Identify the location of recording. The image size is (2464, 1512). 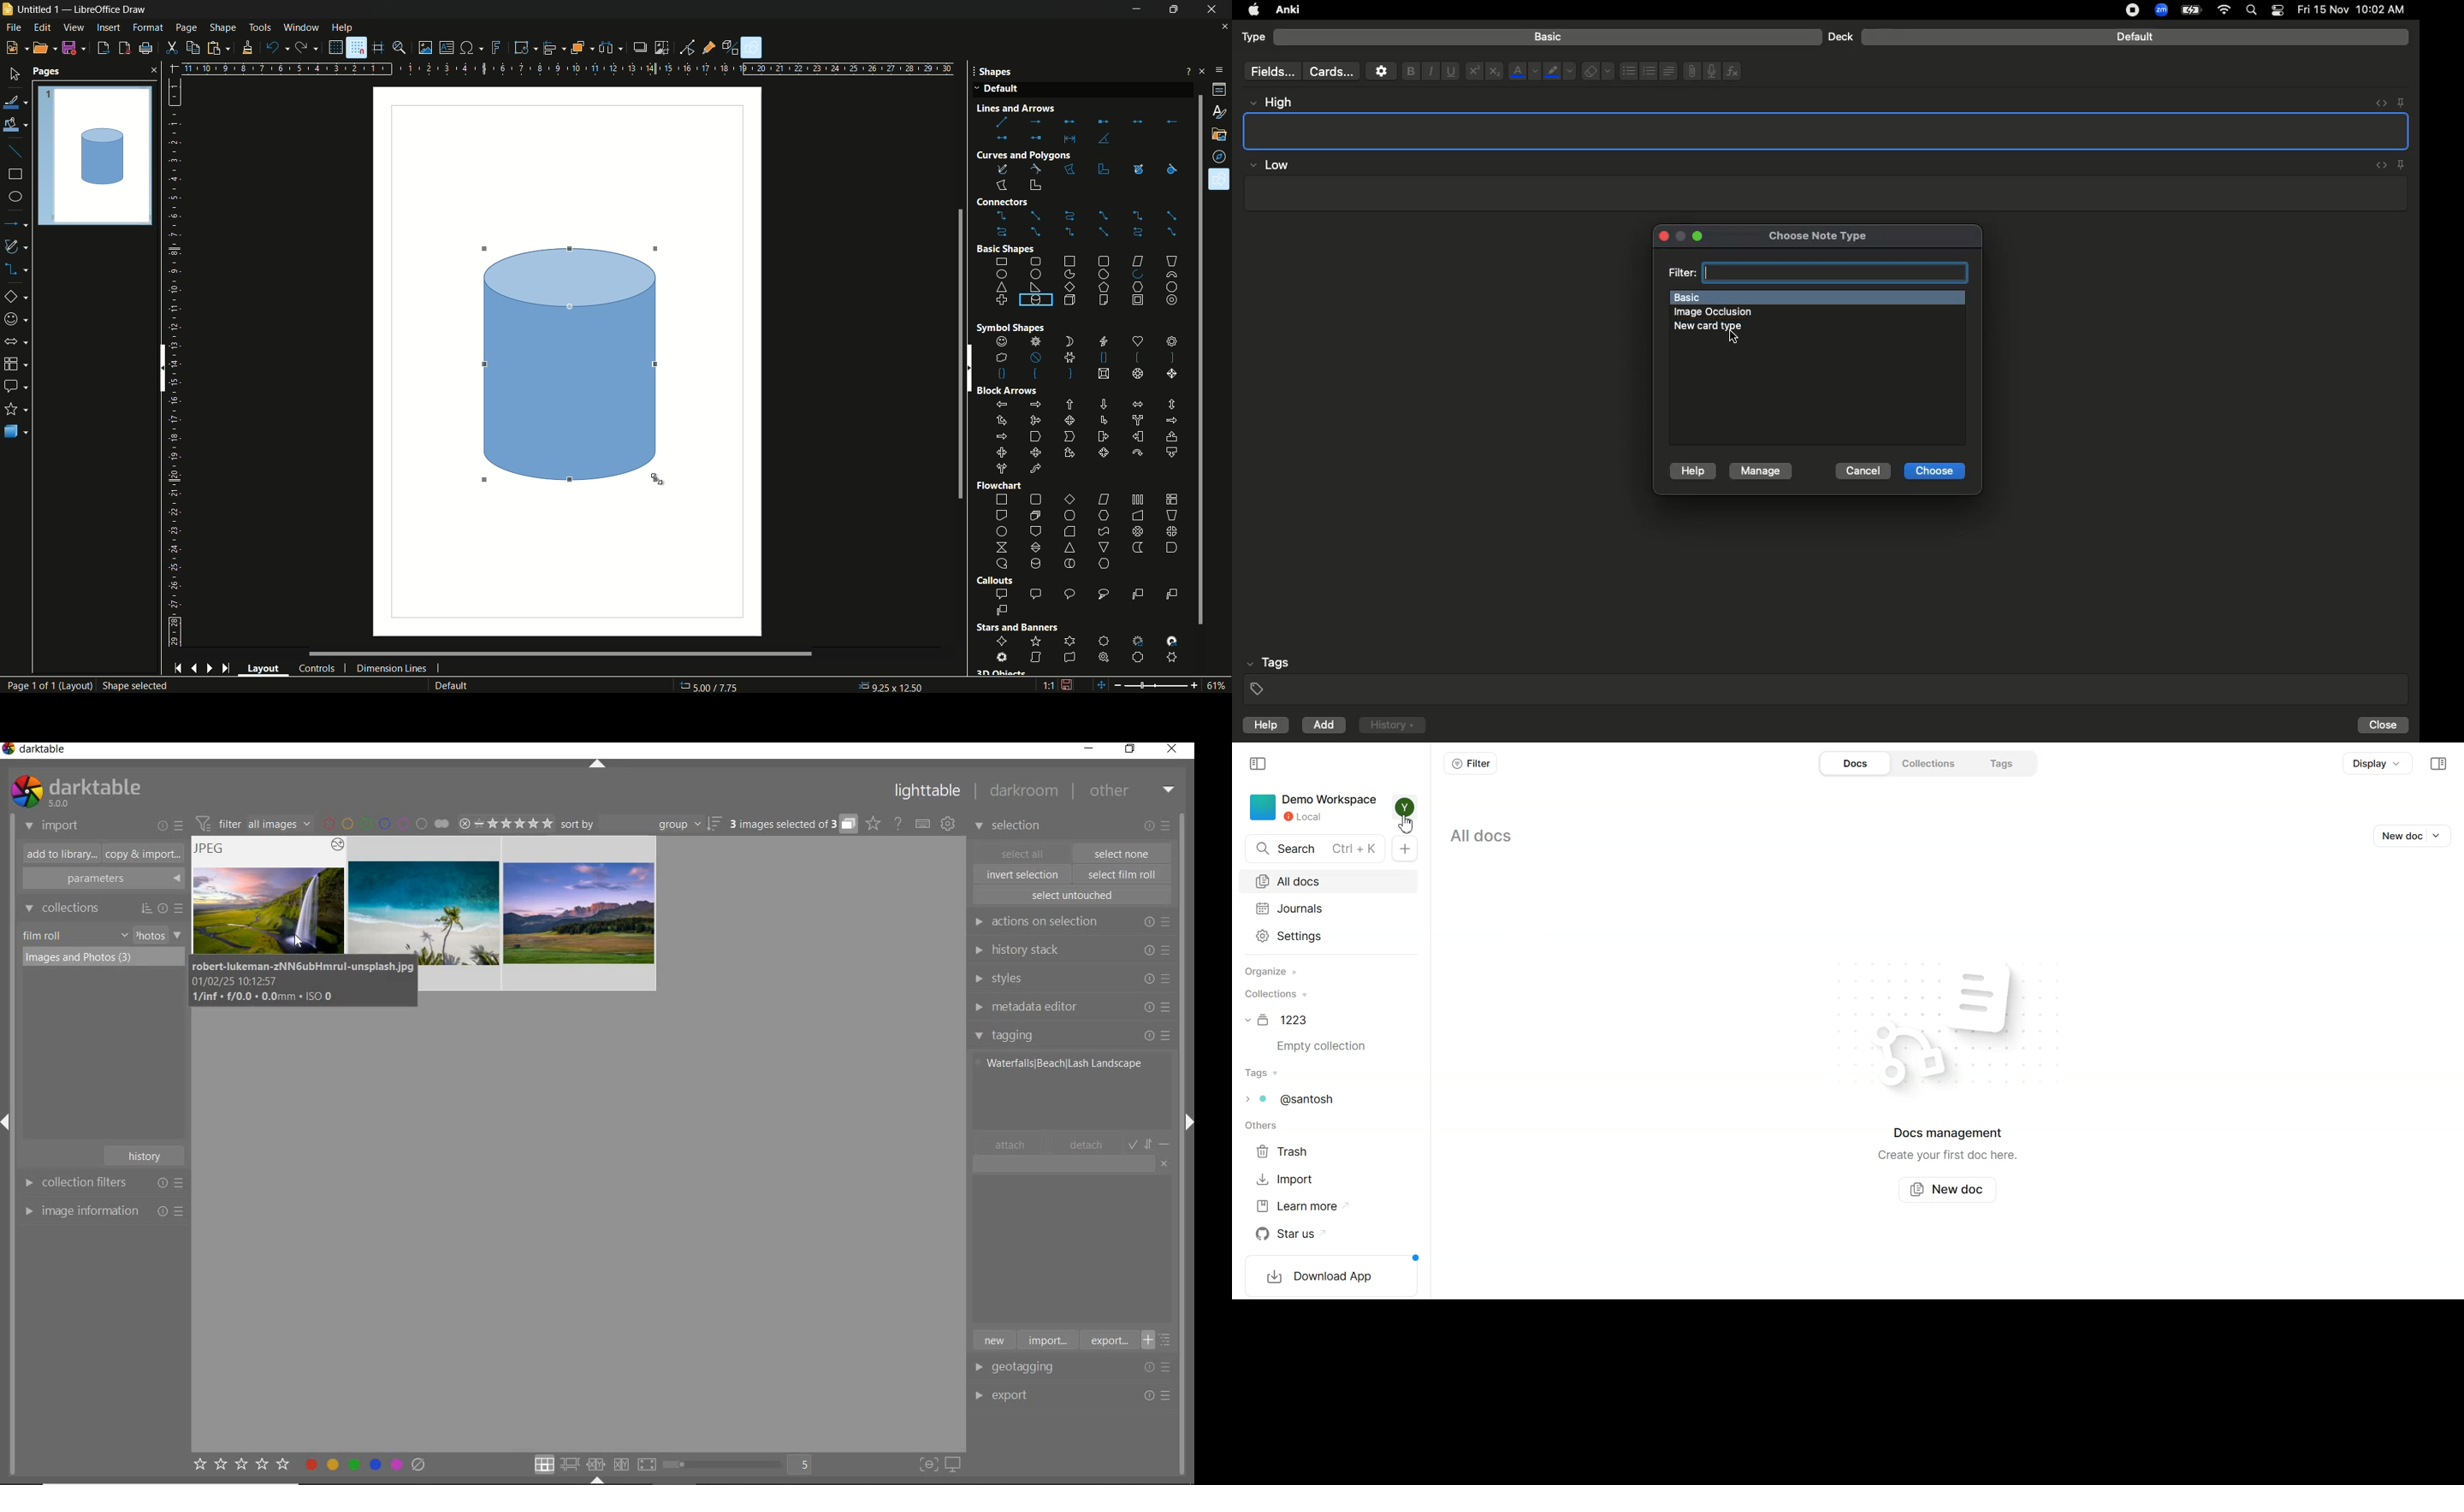
(2123, 10).